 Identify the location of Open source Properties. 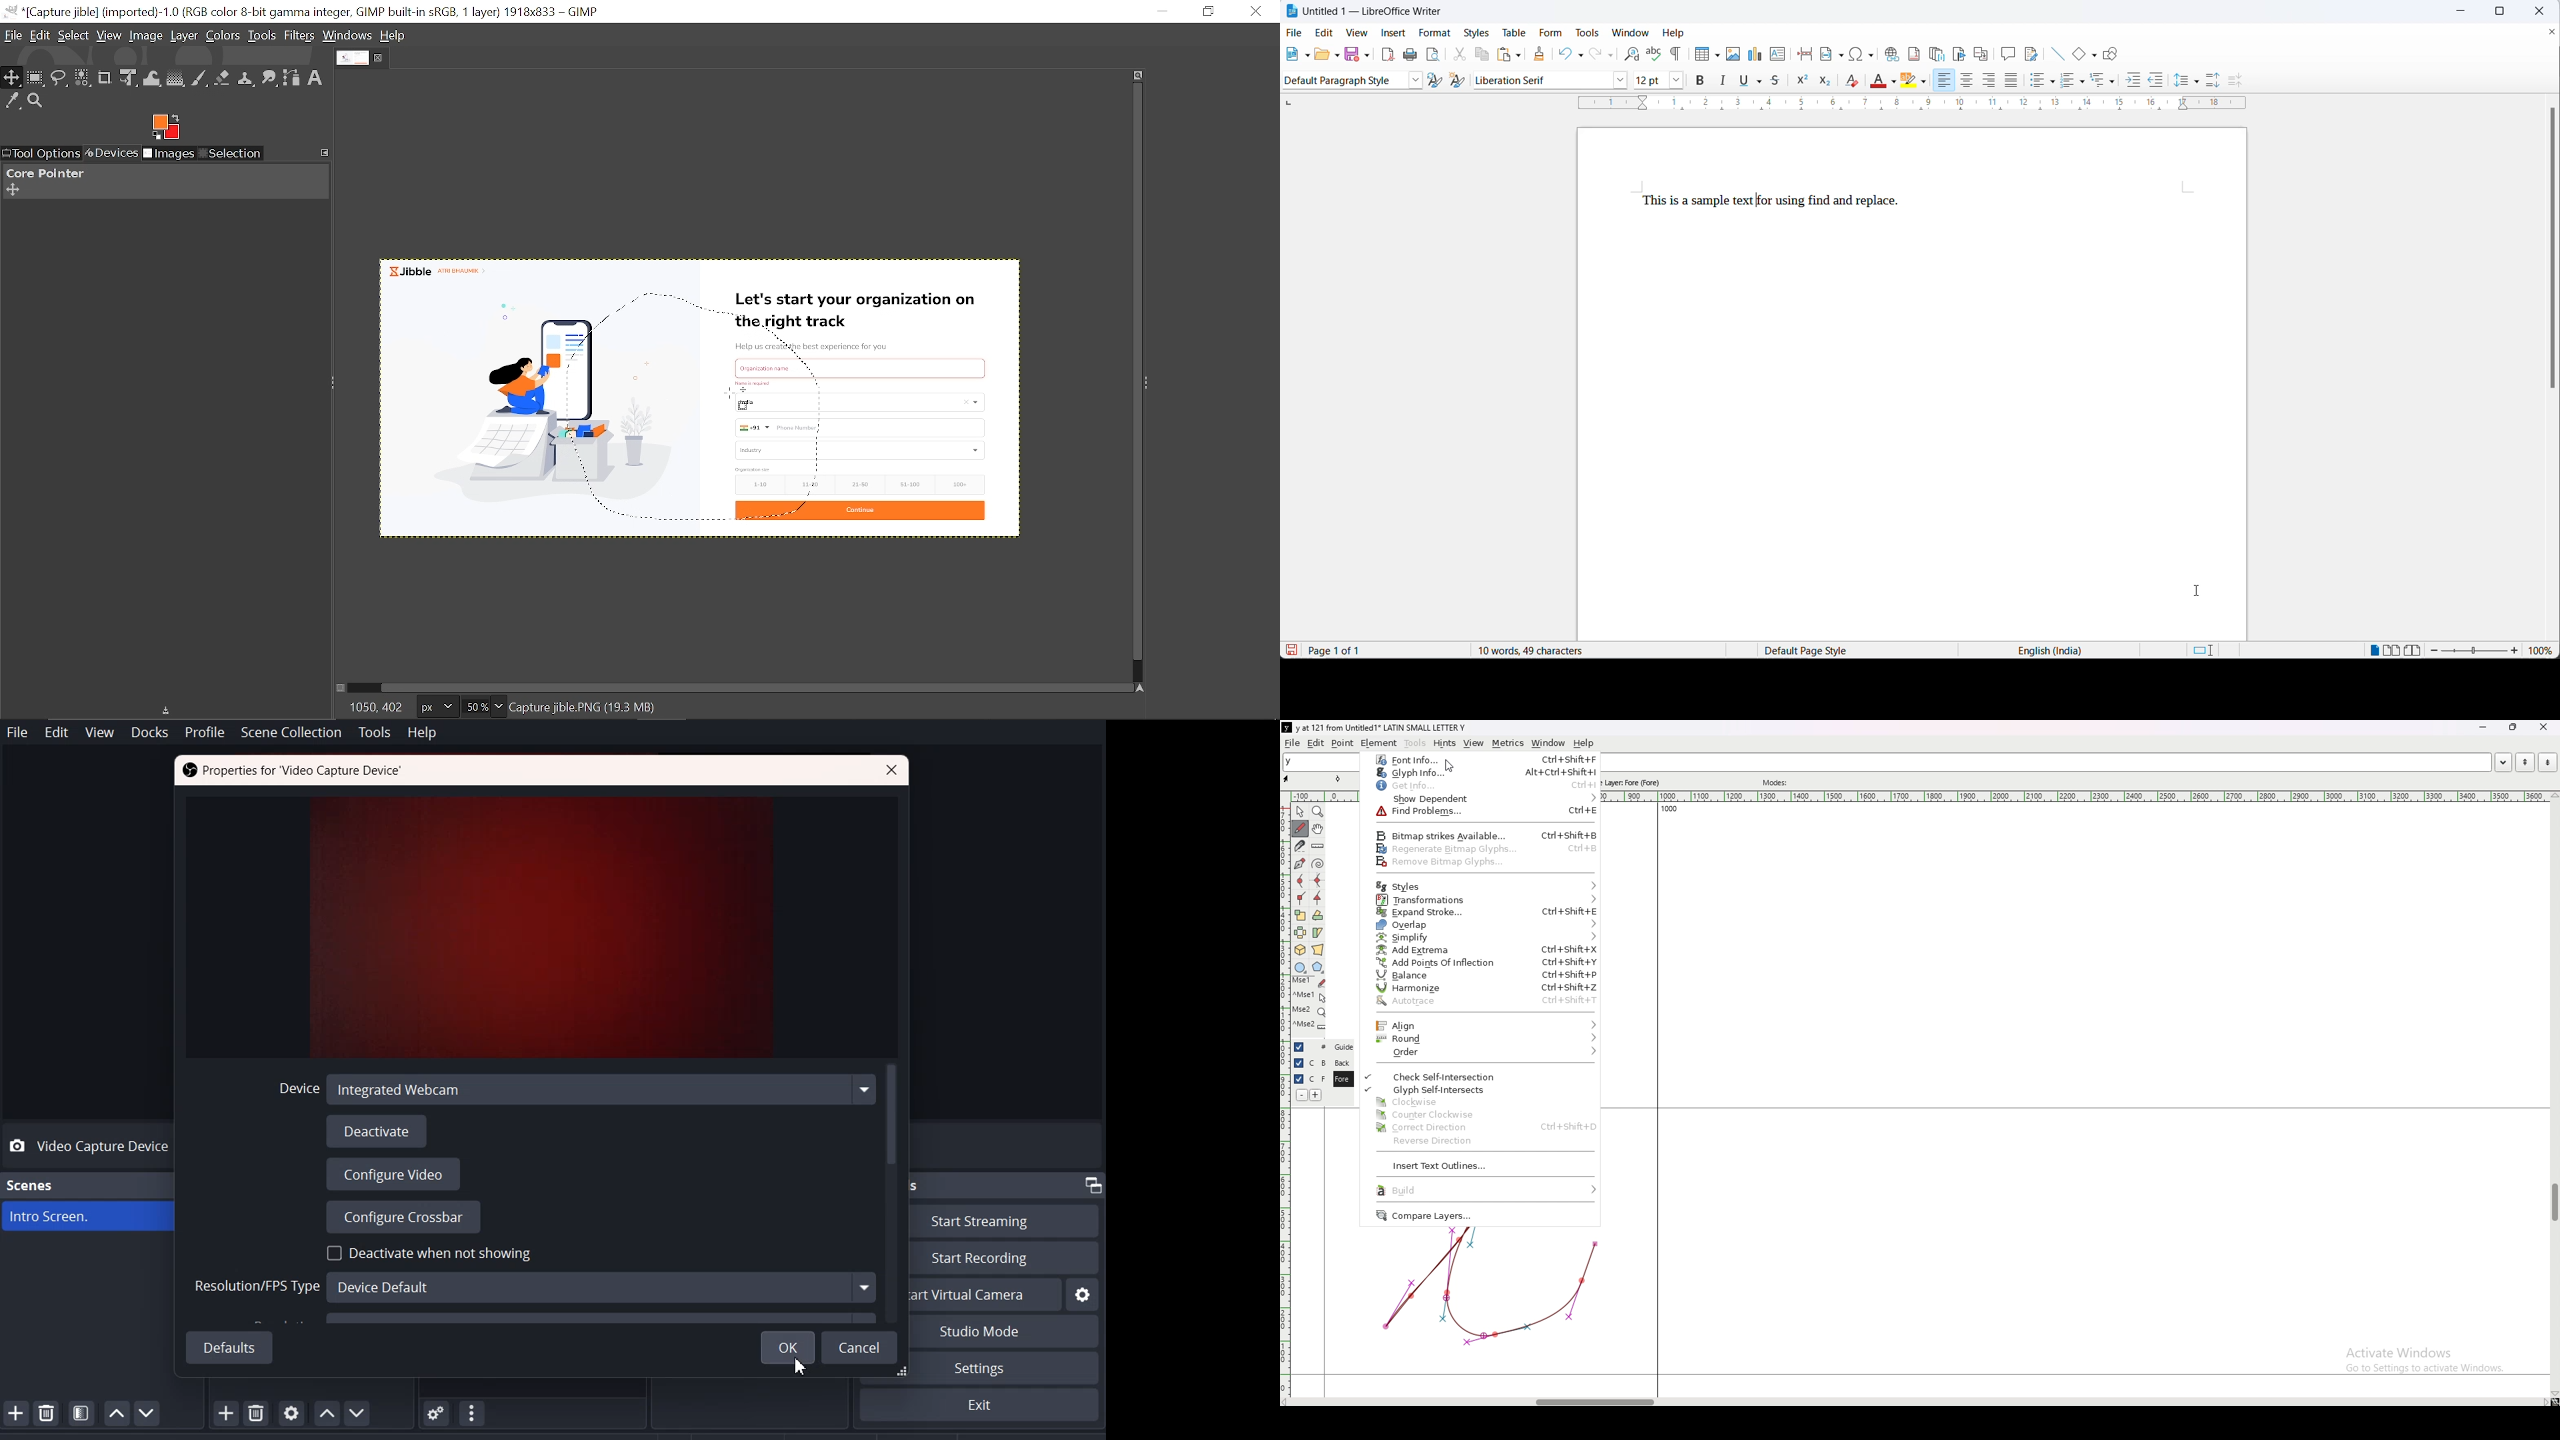
(291, 1413).